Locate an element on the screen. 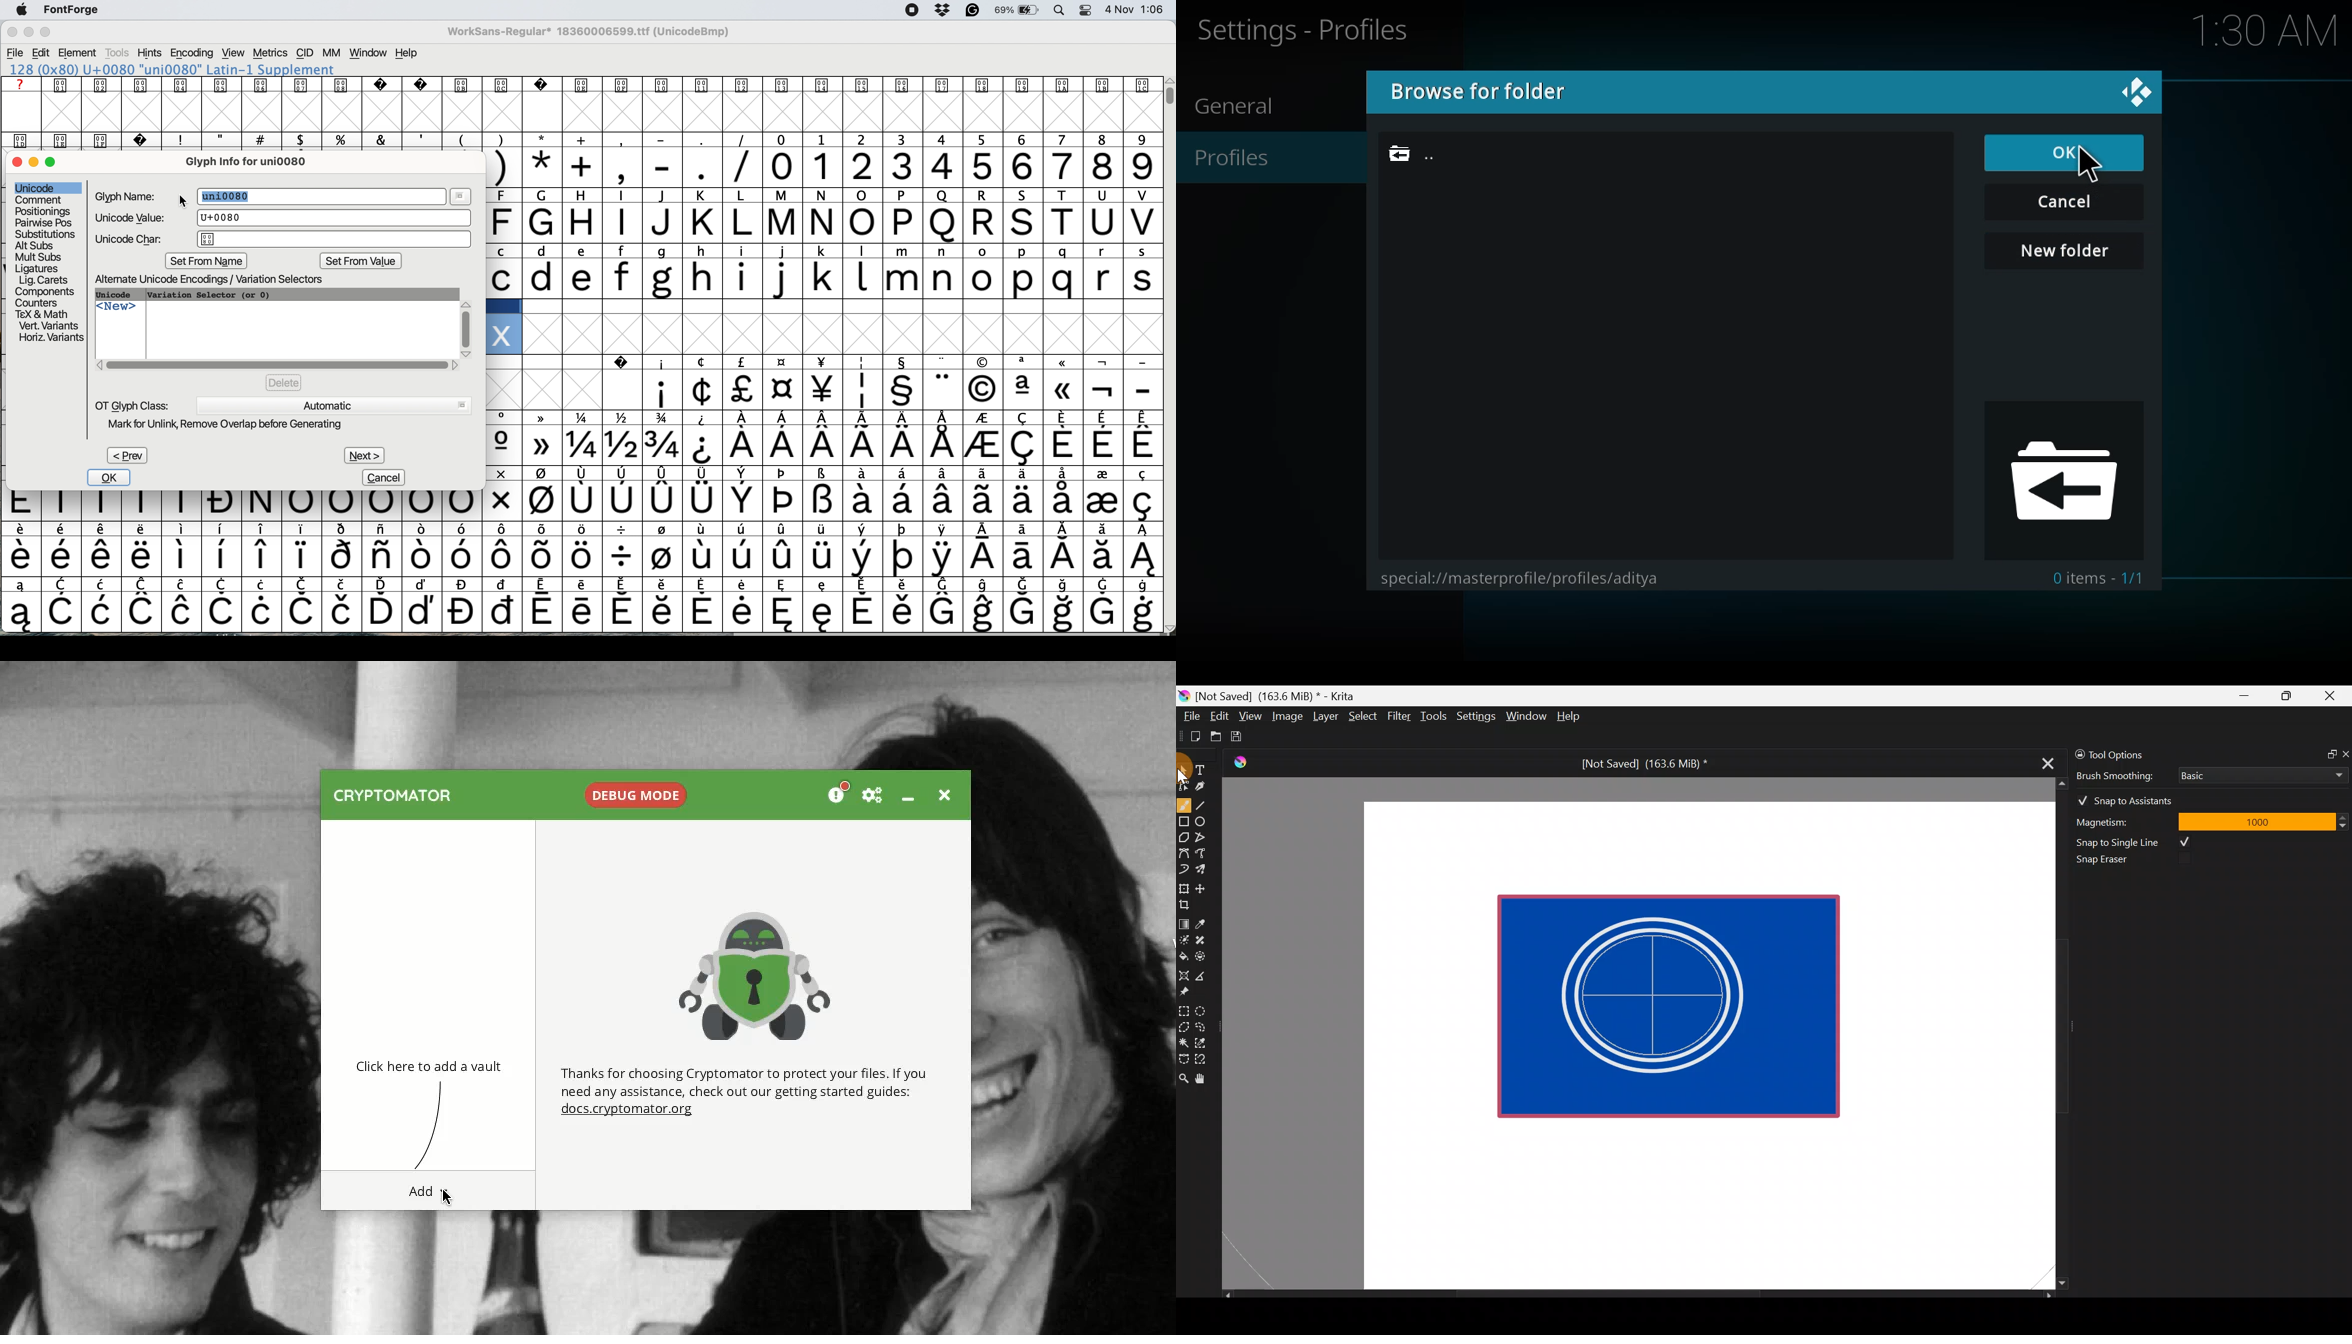 Image resolution: width=2352 pixels, height=1344 pixels. variation selector is located at coordinates (209, 295).